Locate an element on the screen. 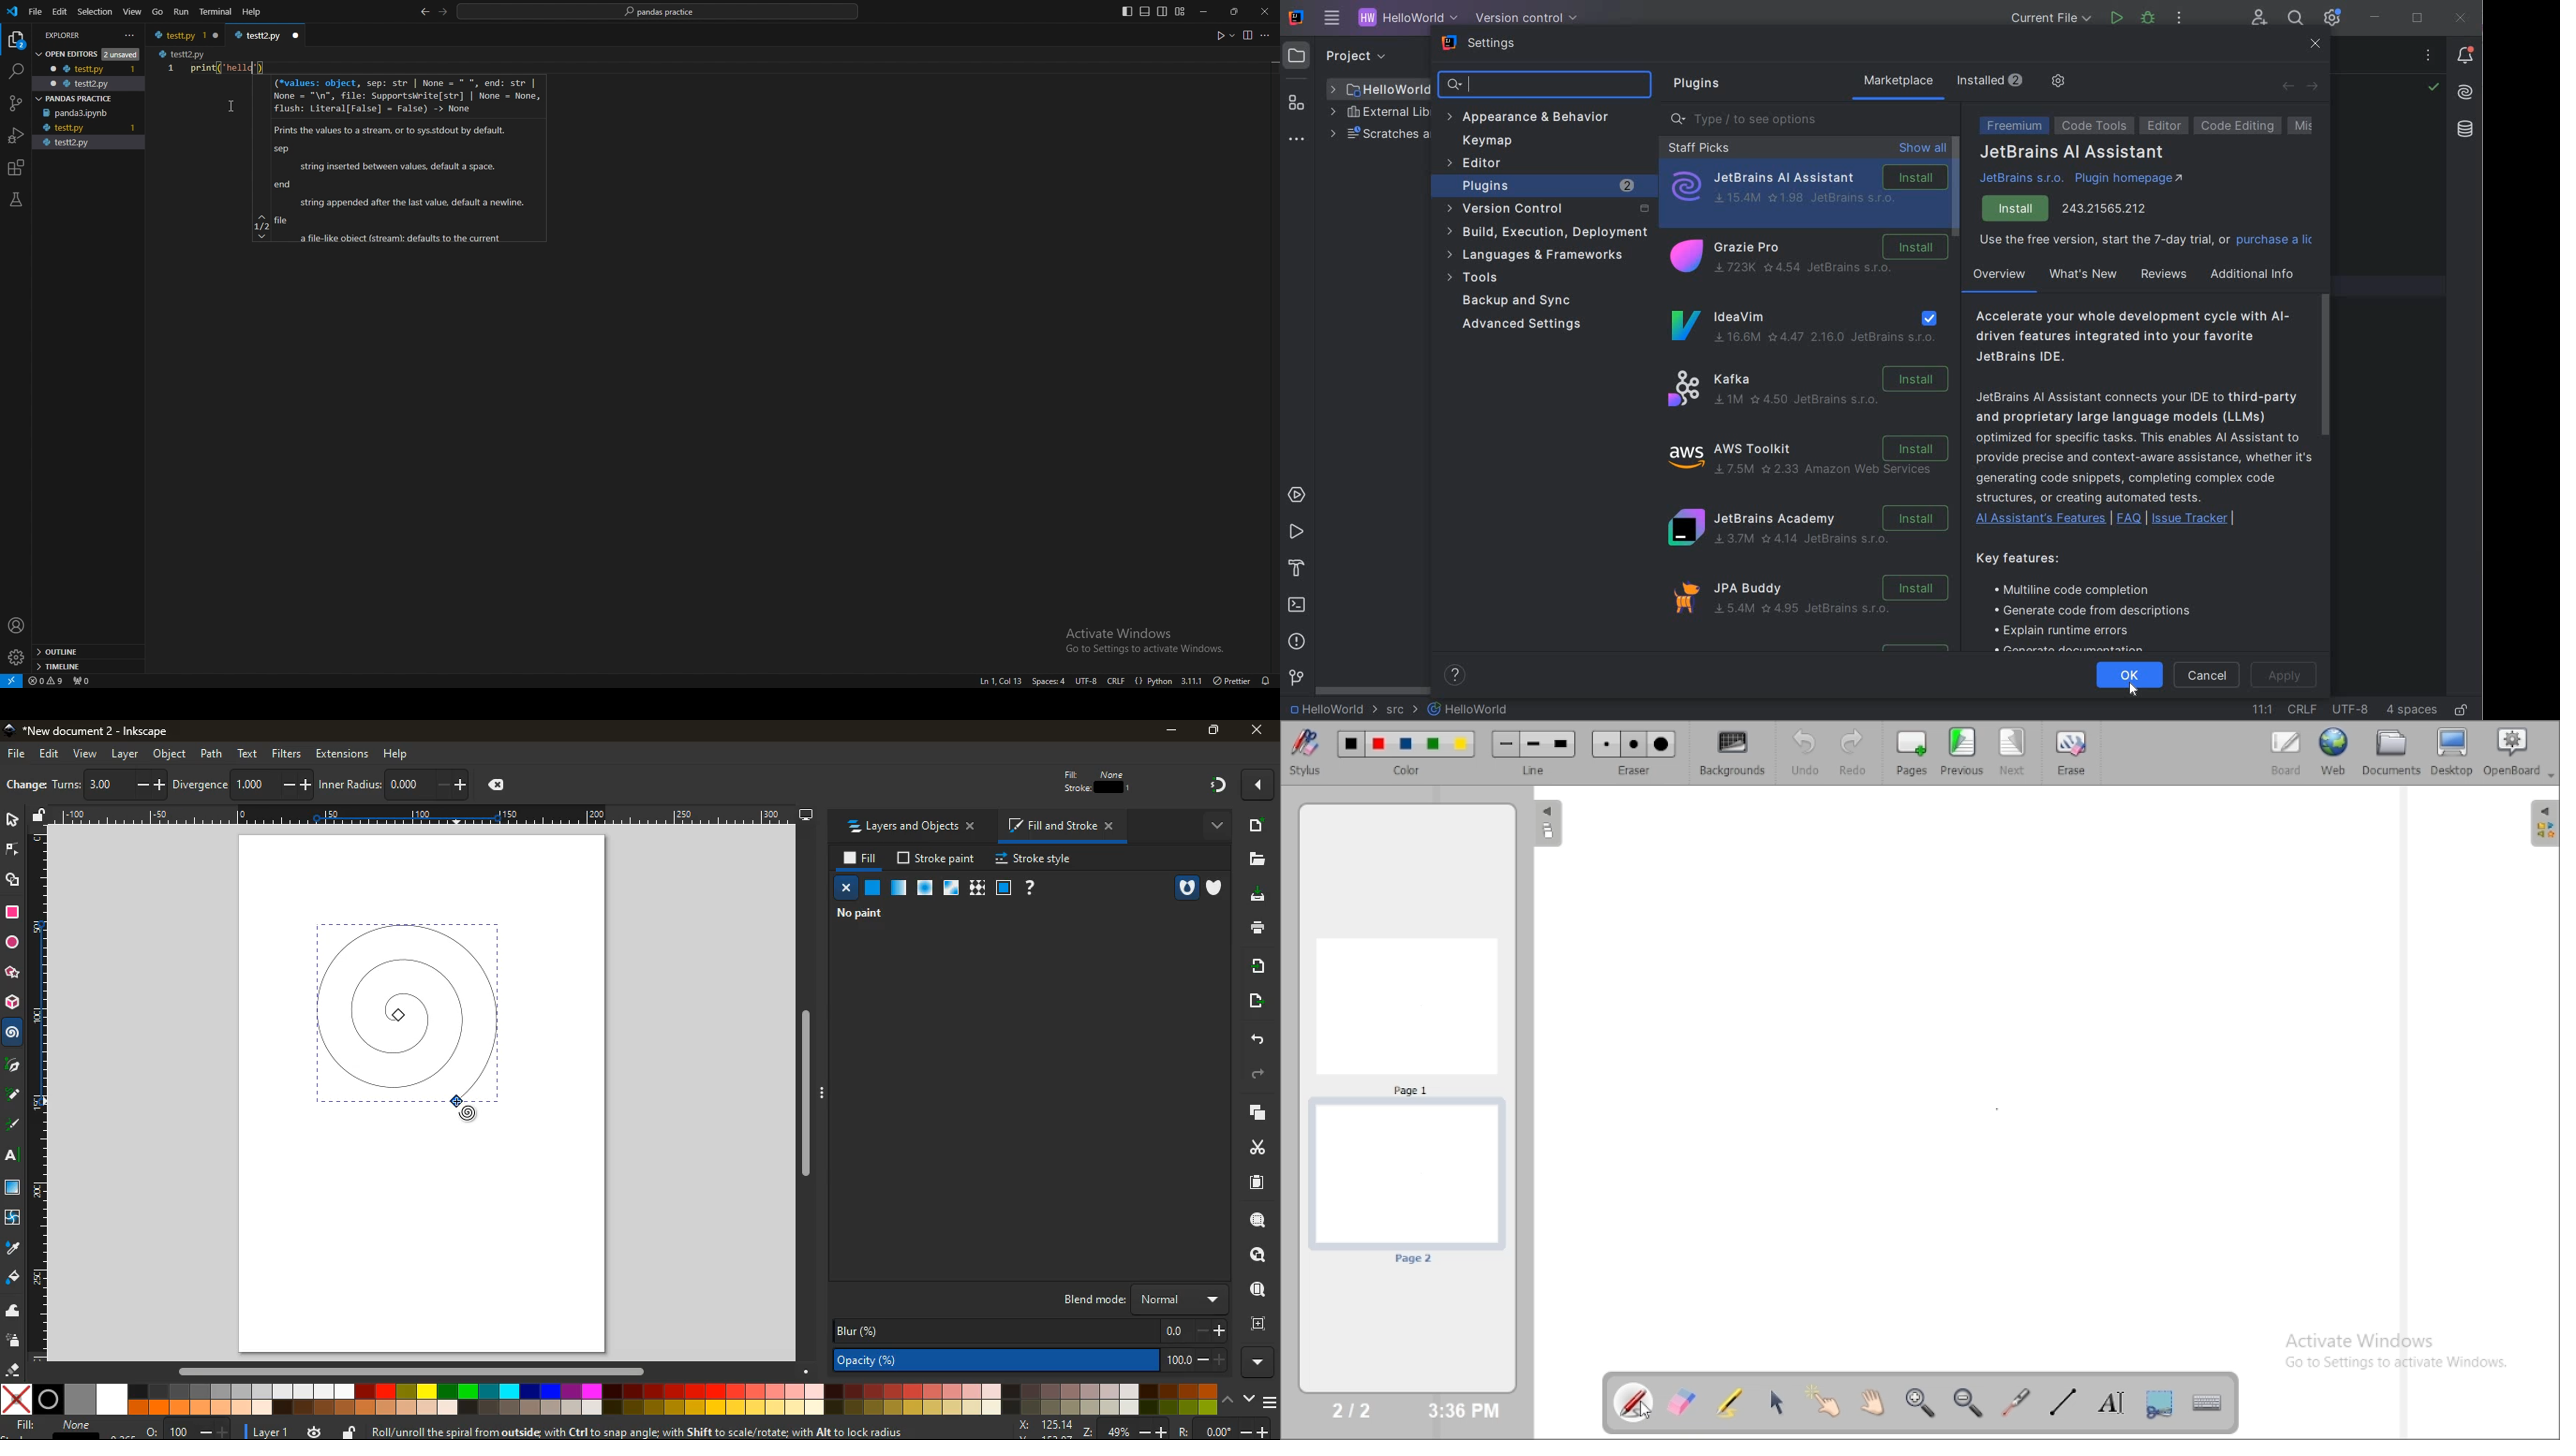 The image size is (2576, 1456). Kafka Installation is located at coordinates (1811, 386).